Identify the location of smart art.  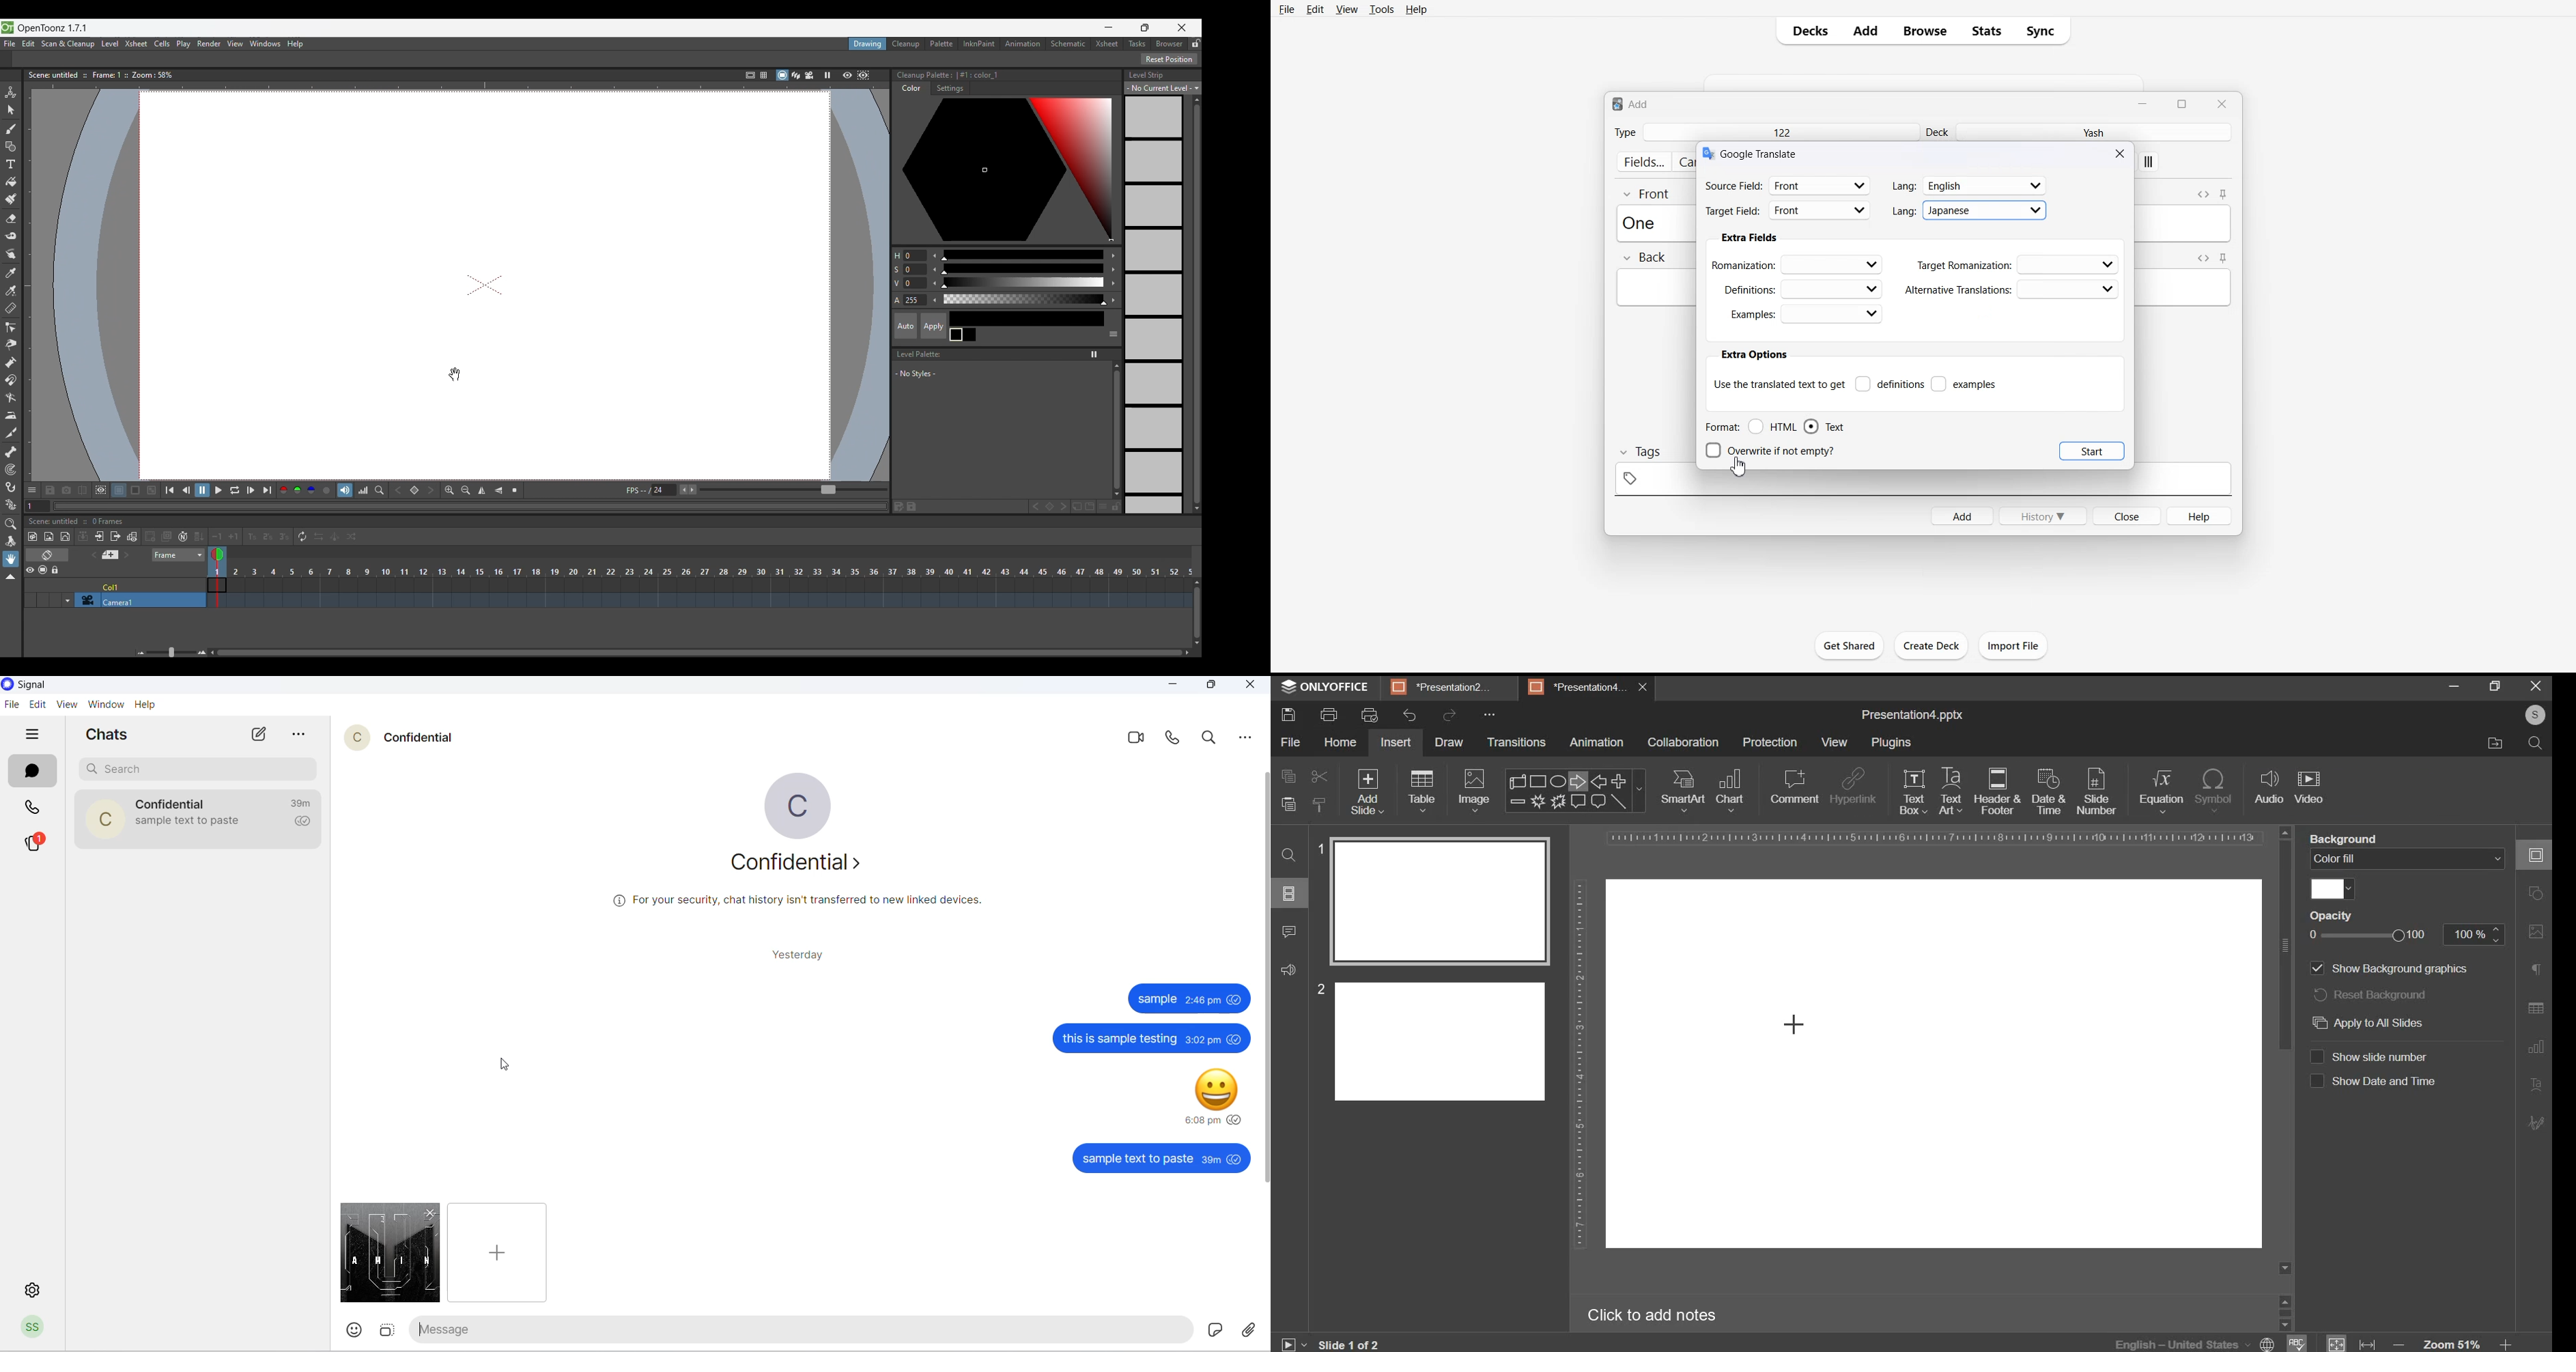
(1684, 791).